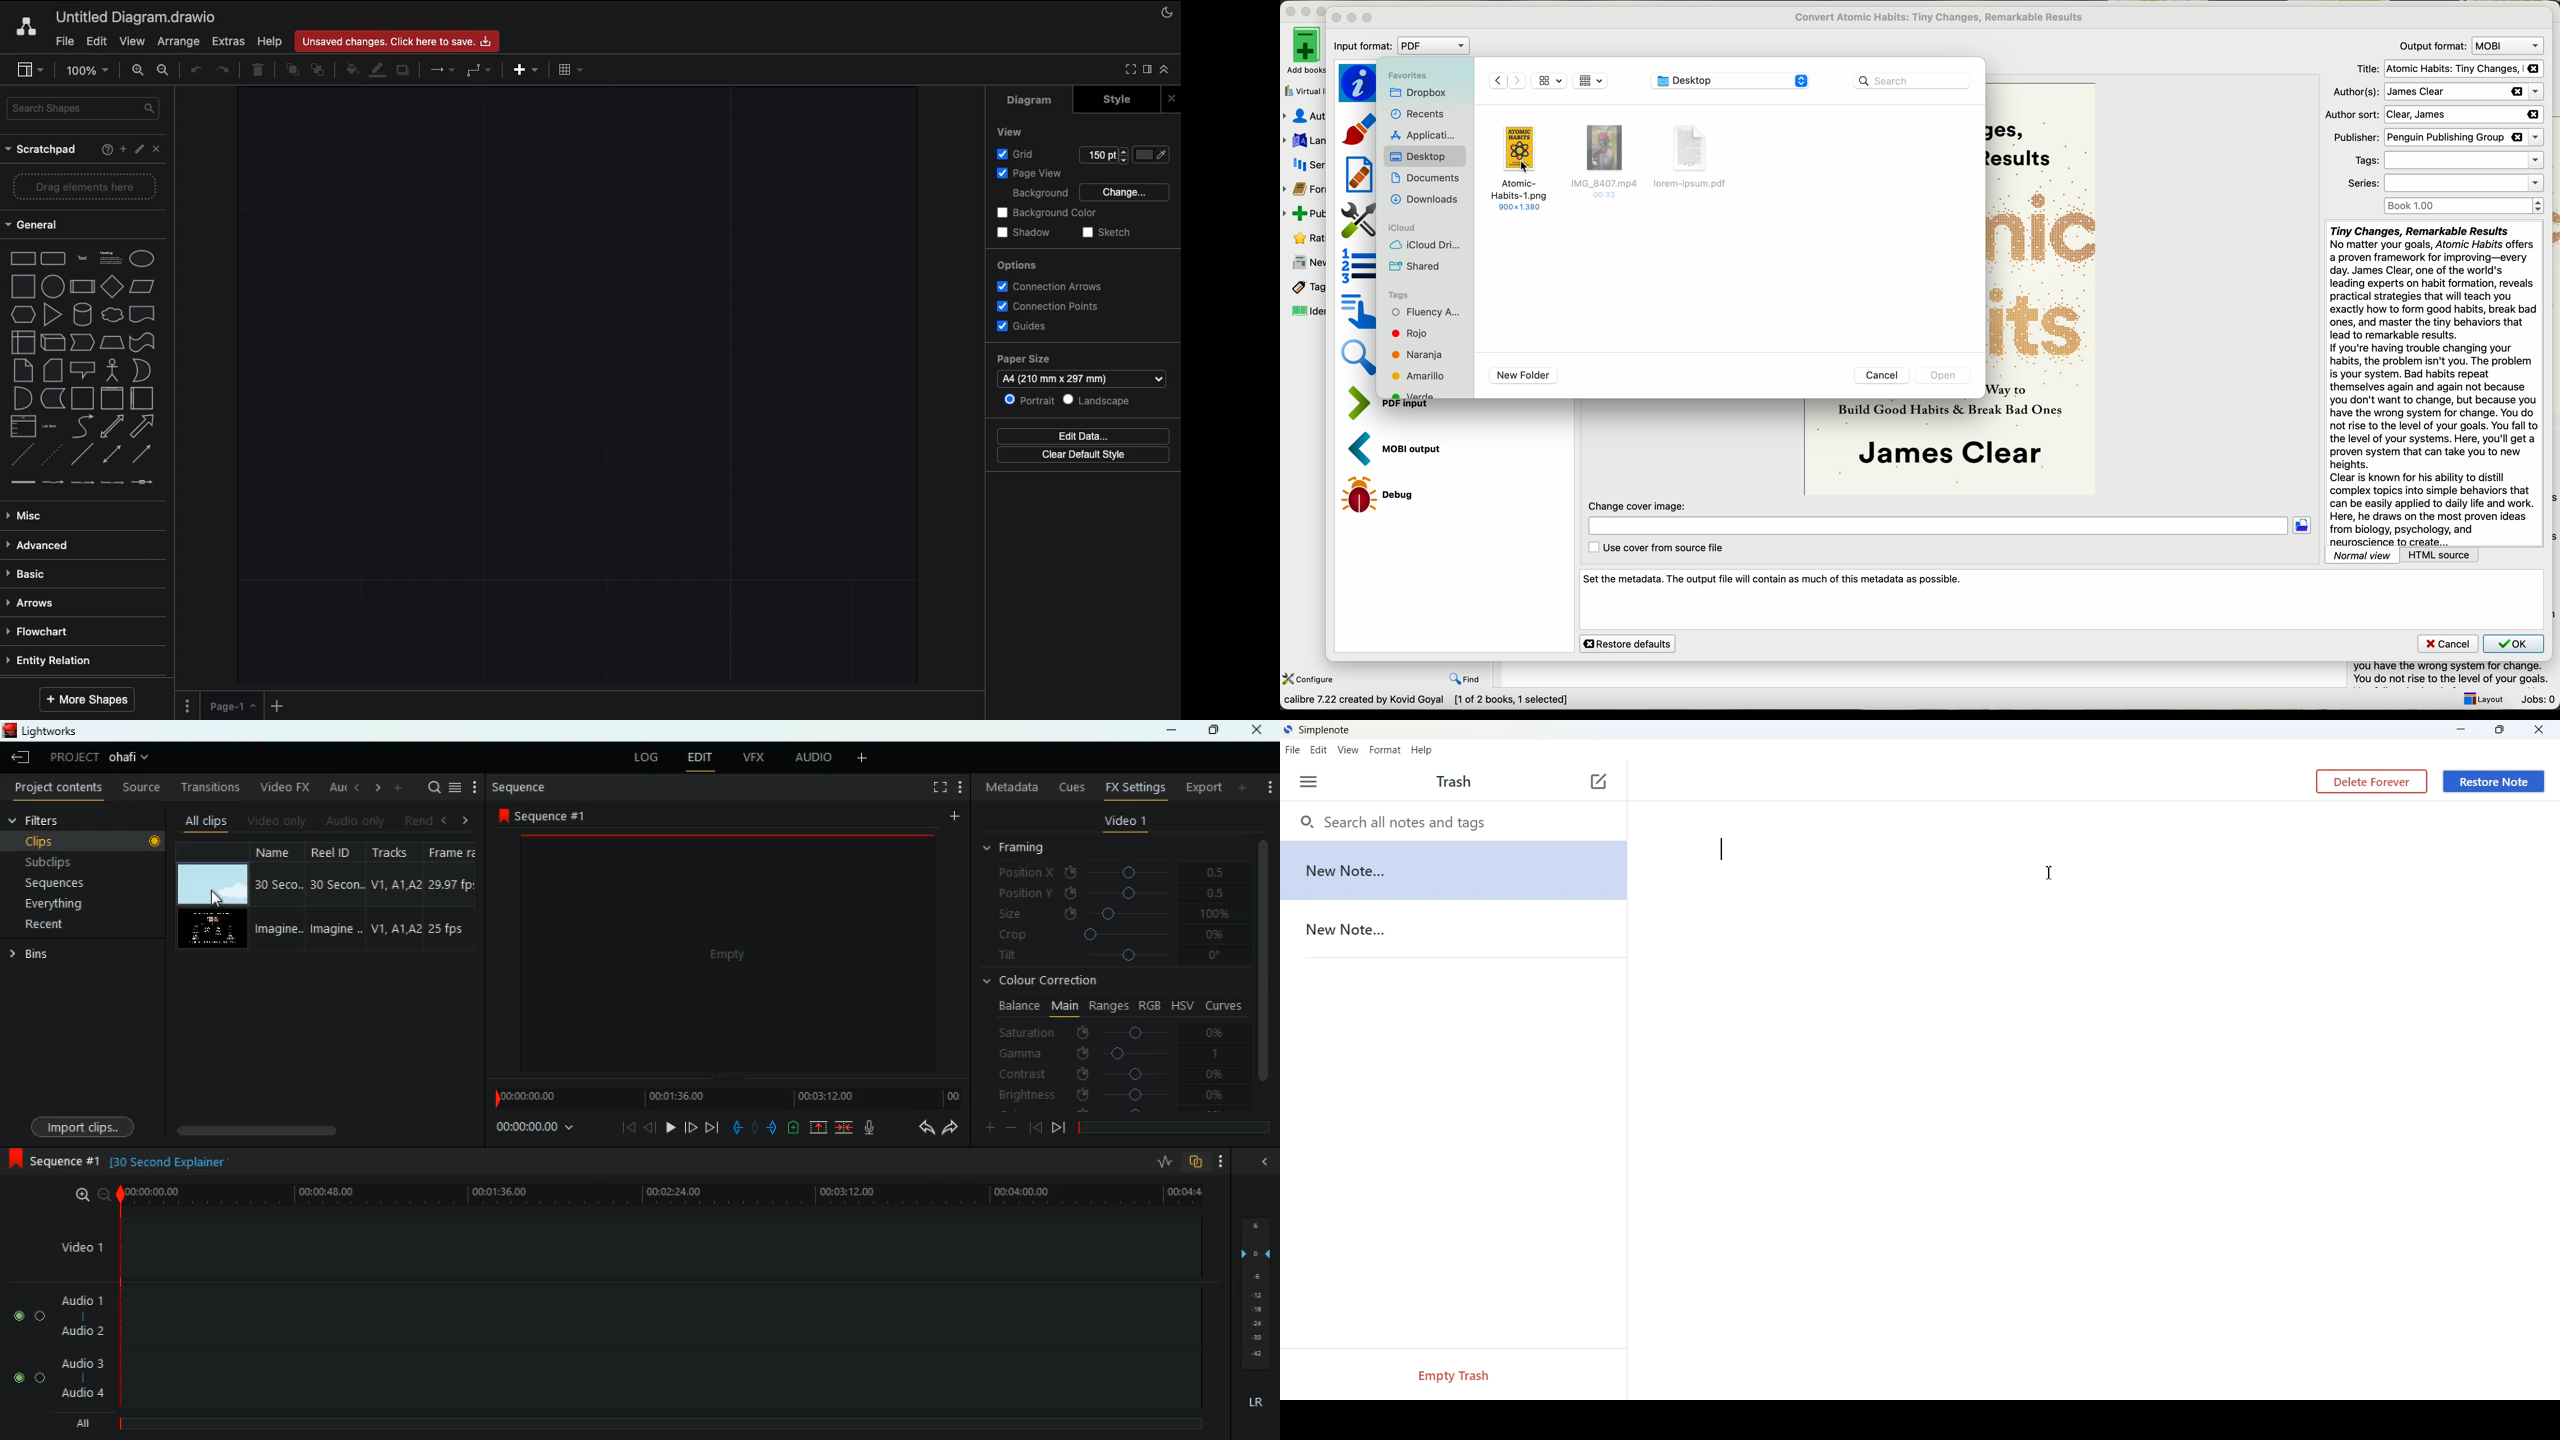 This screenshot has width=2576, height=1456. What do you see at coordinates (159, 150) in the screenshot?
I see `Close` at bounding box center [159, 150].